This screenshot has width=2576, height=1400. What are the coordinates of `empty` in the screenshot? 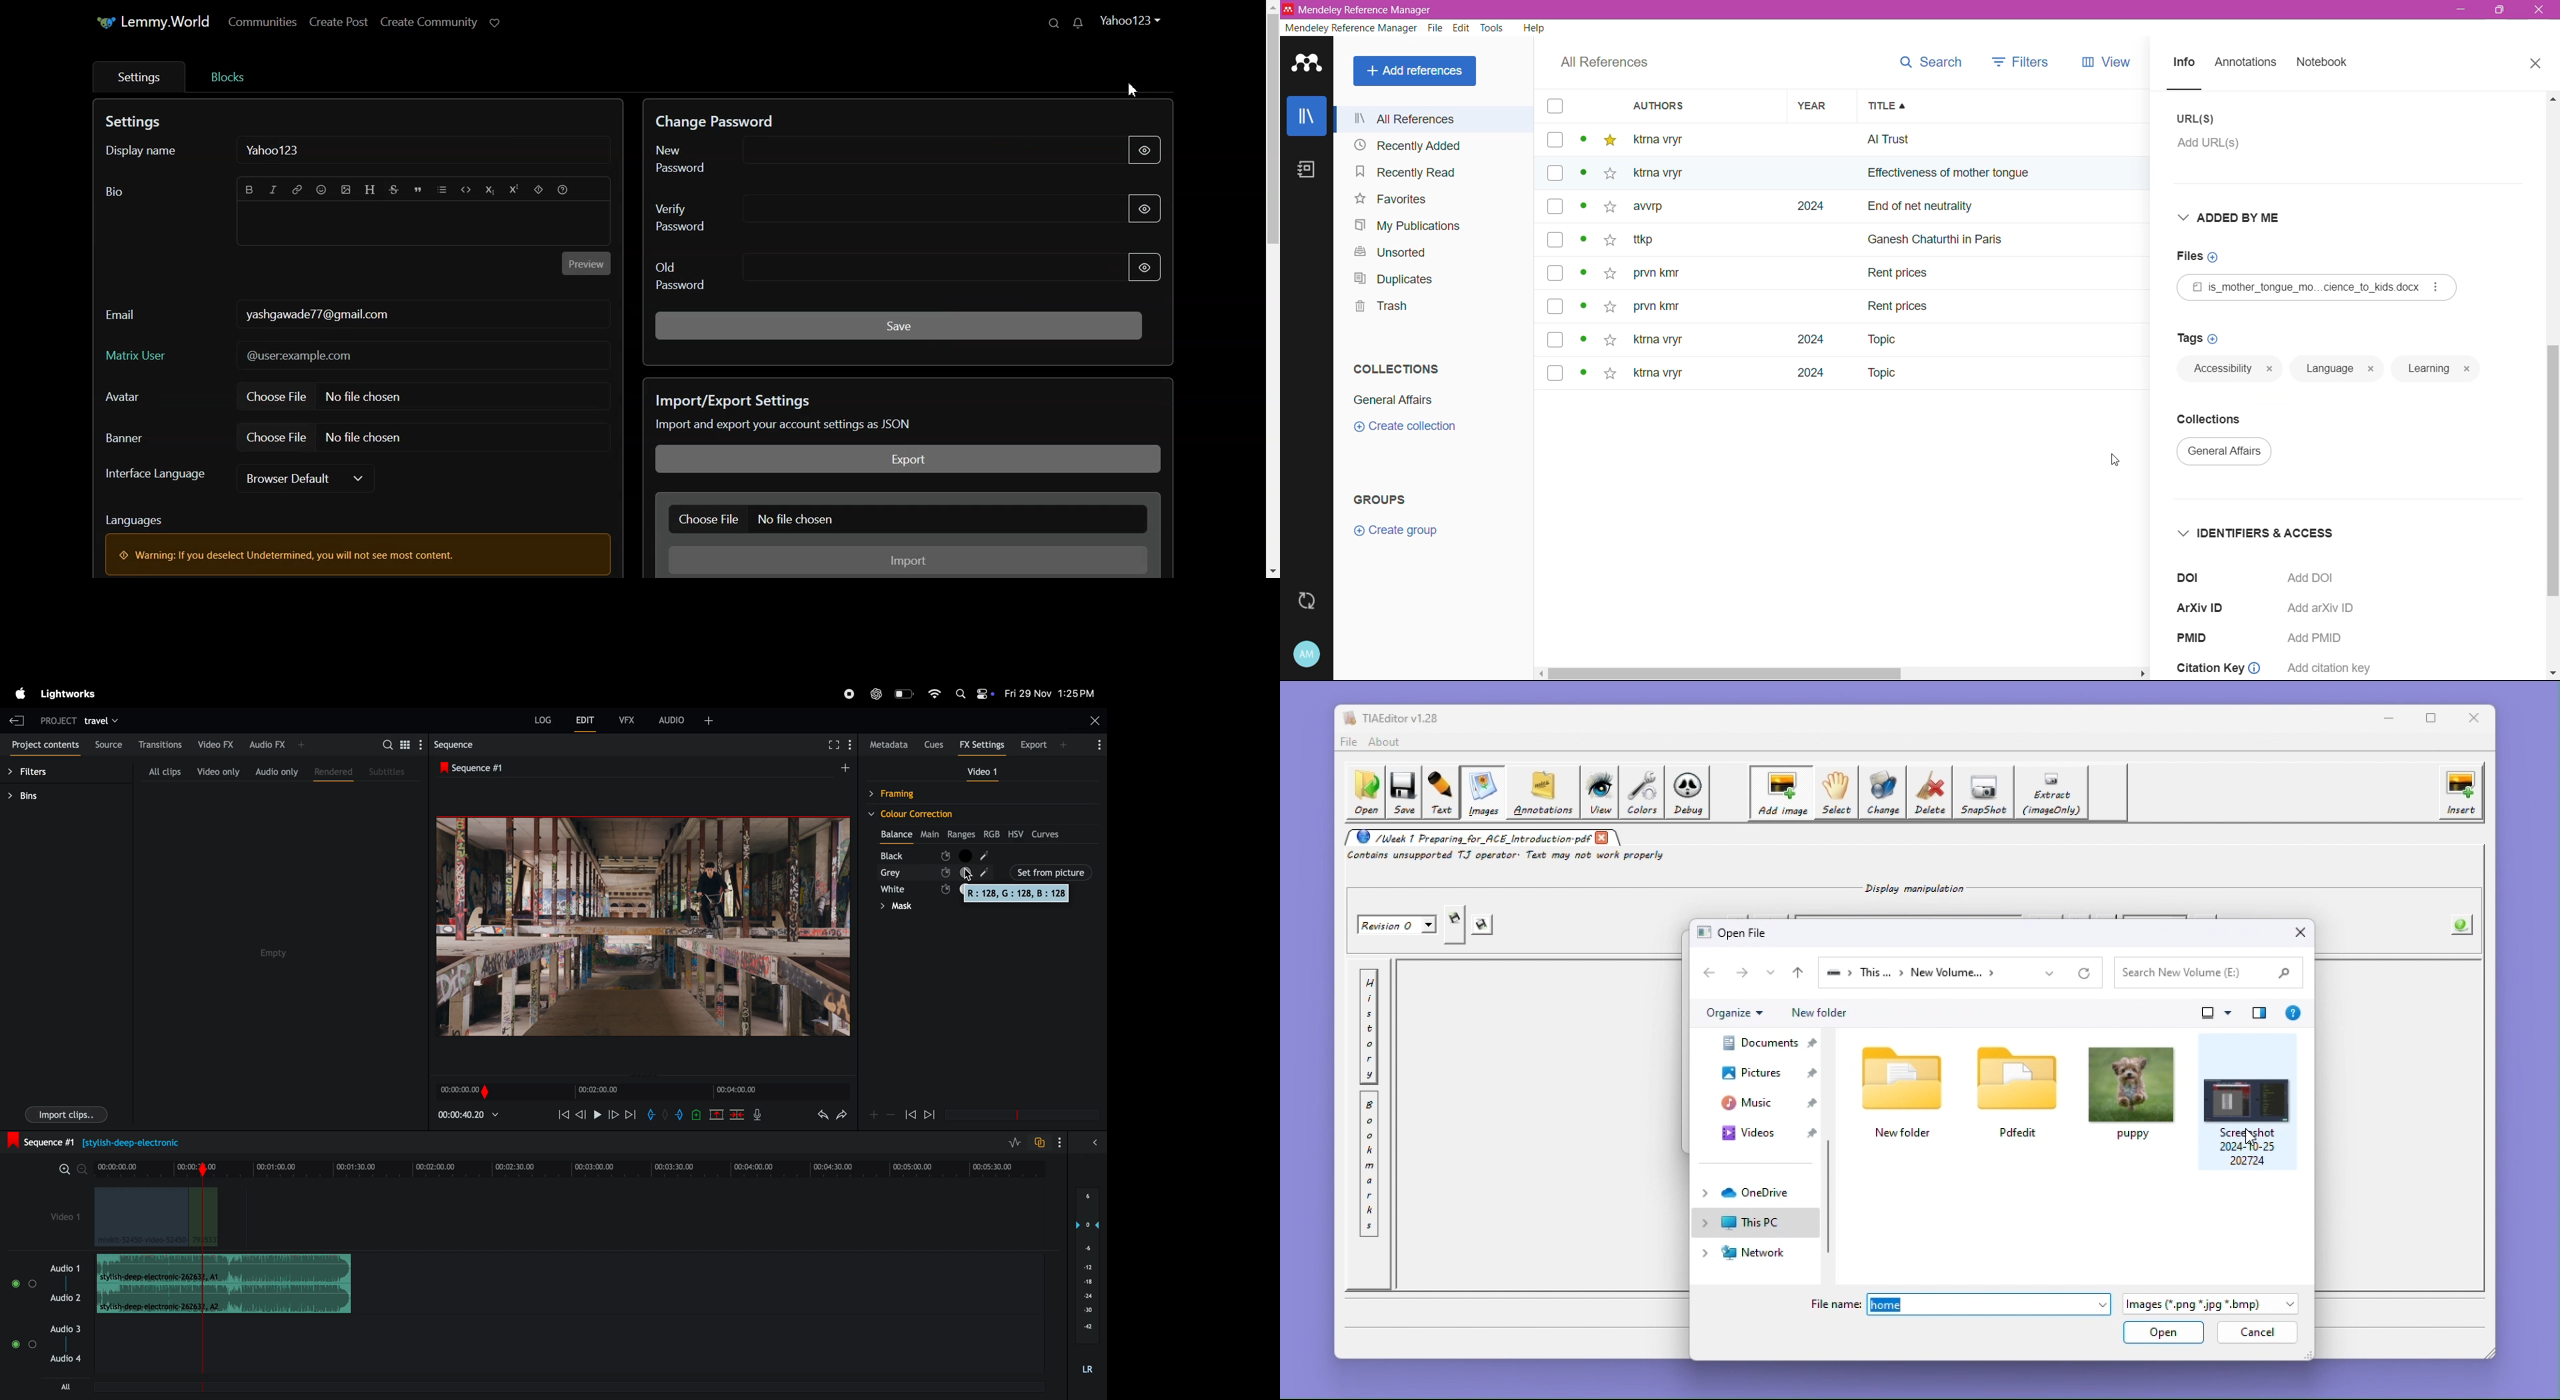 It's located at (272, 954).